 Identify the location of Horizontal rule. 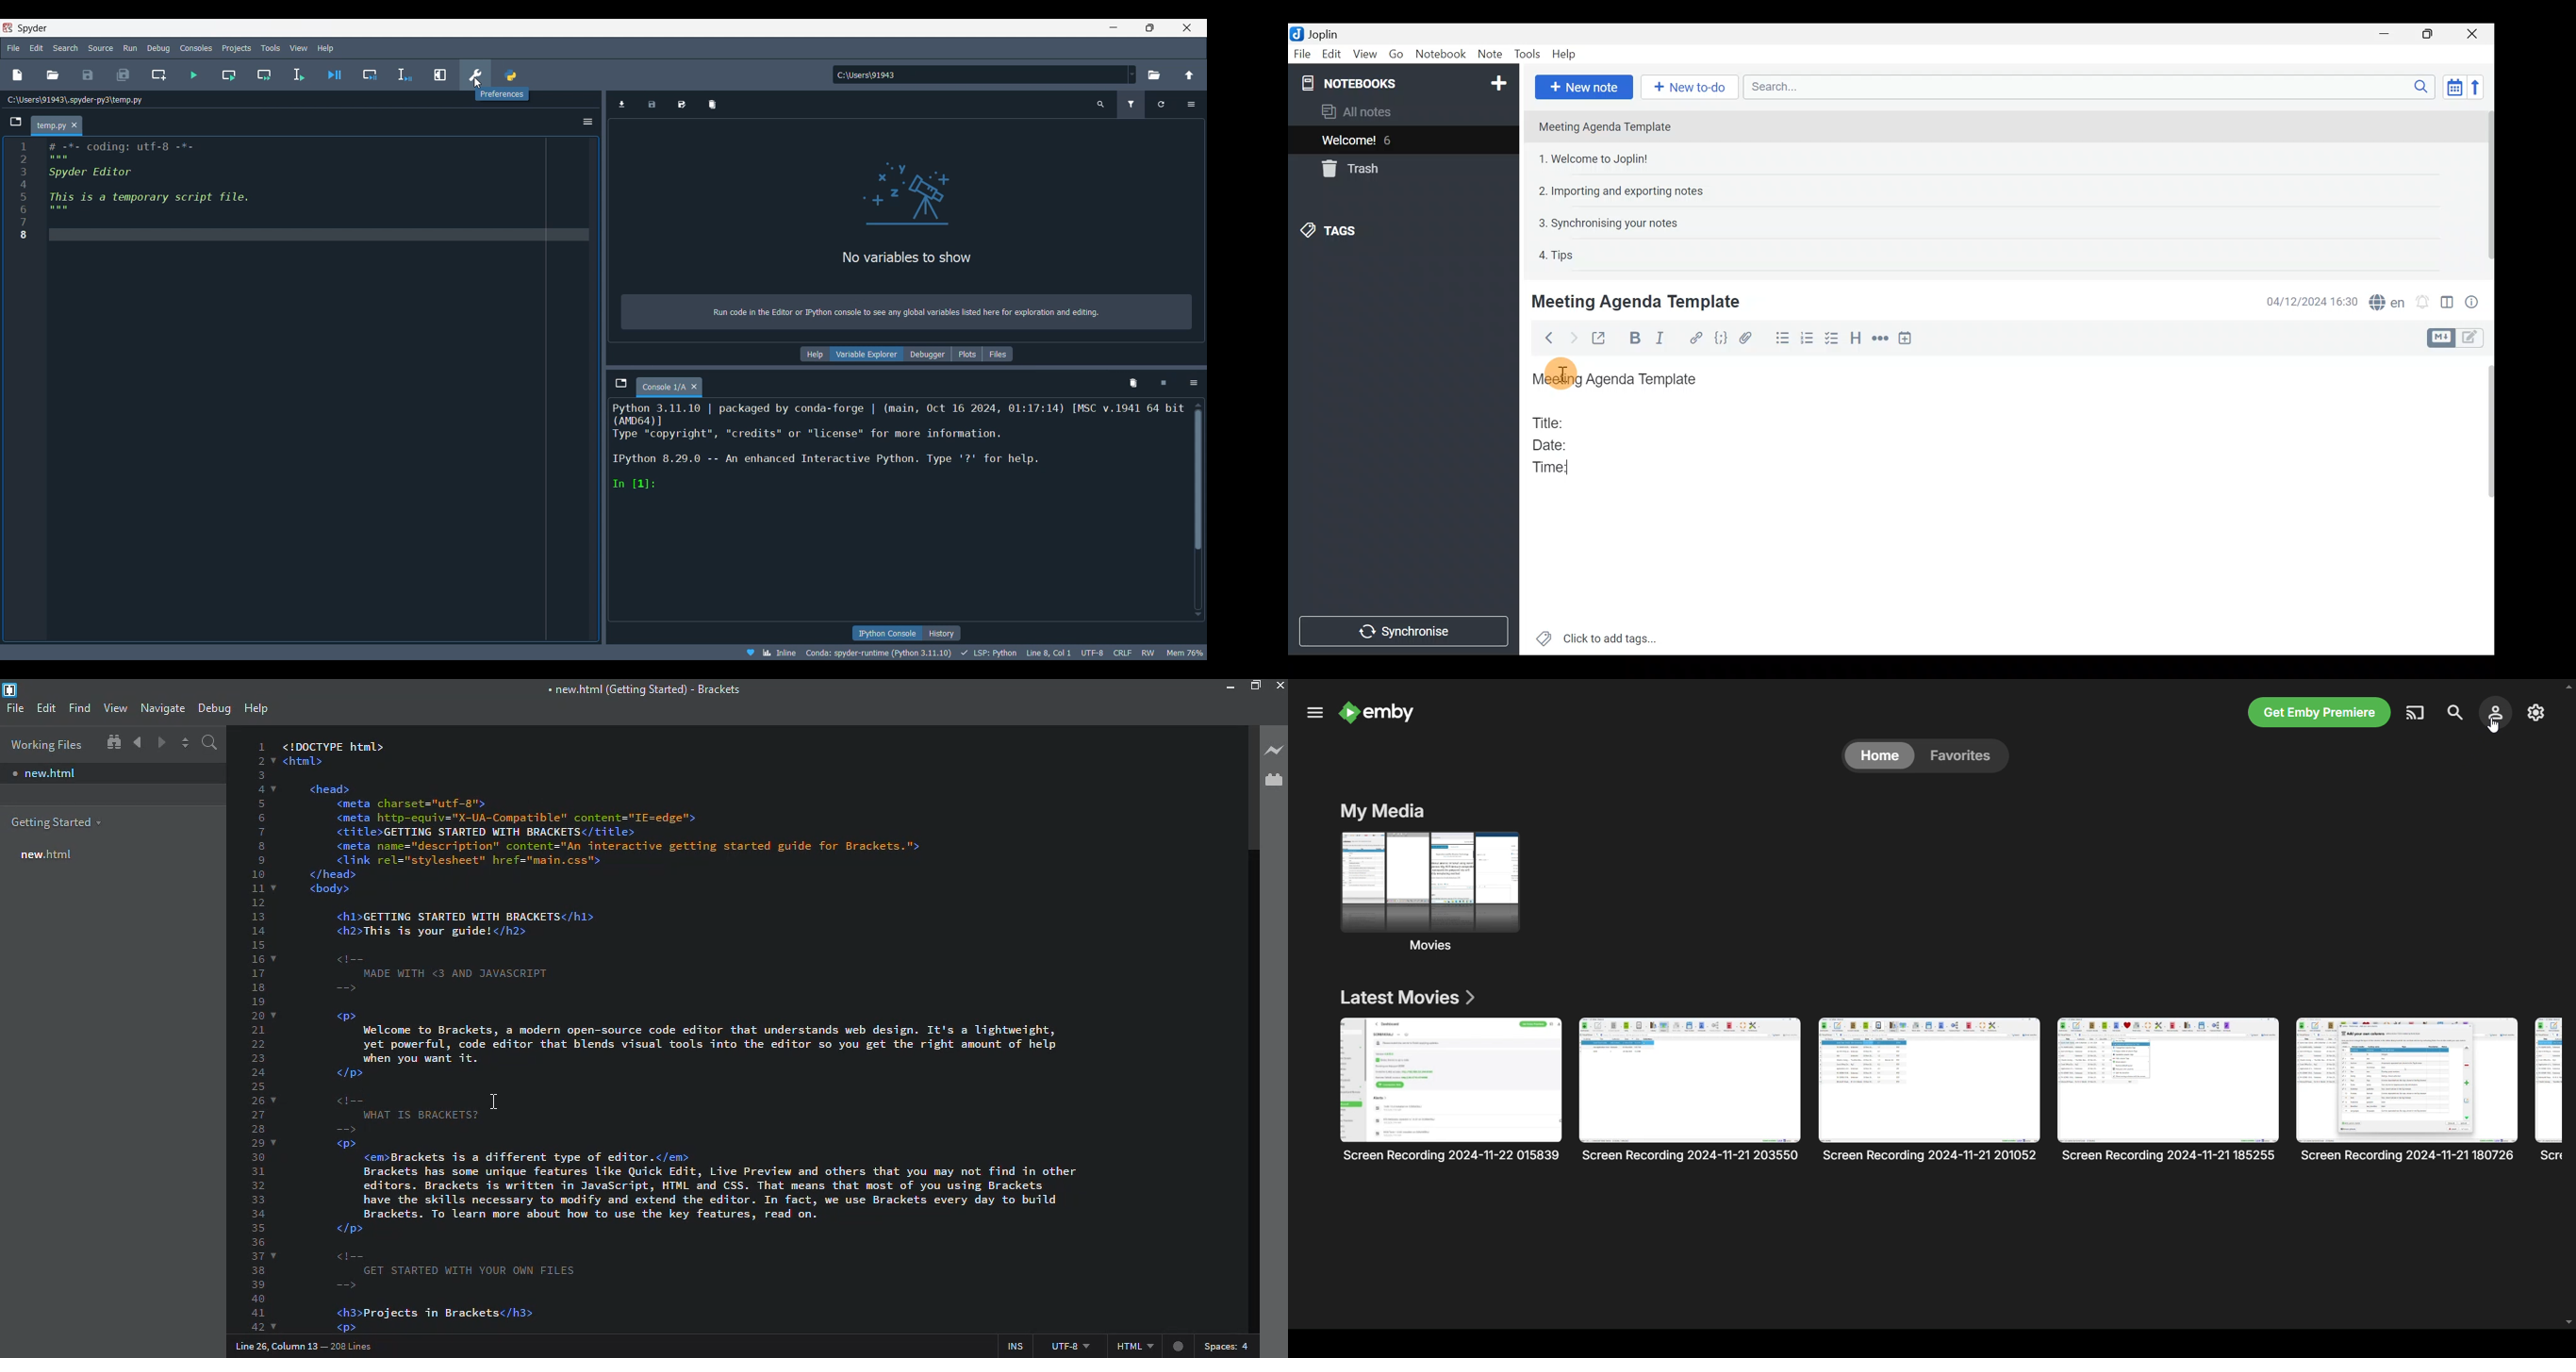
(1882, 340).